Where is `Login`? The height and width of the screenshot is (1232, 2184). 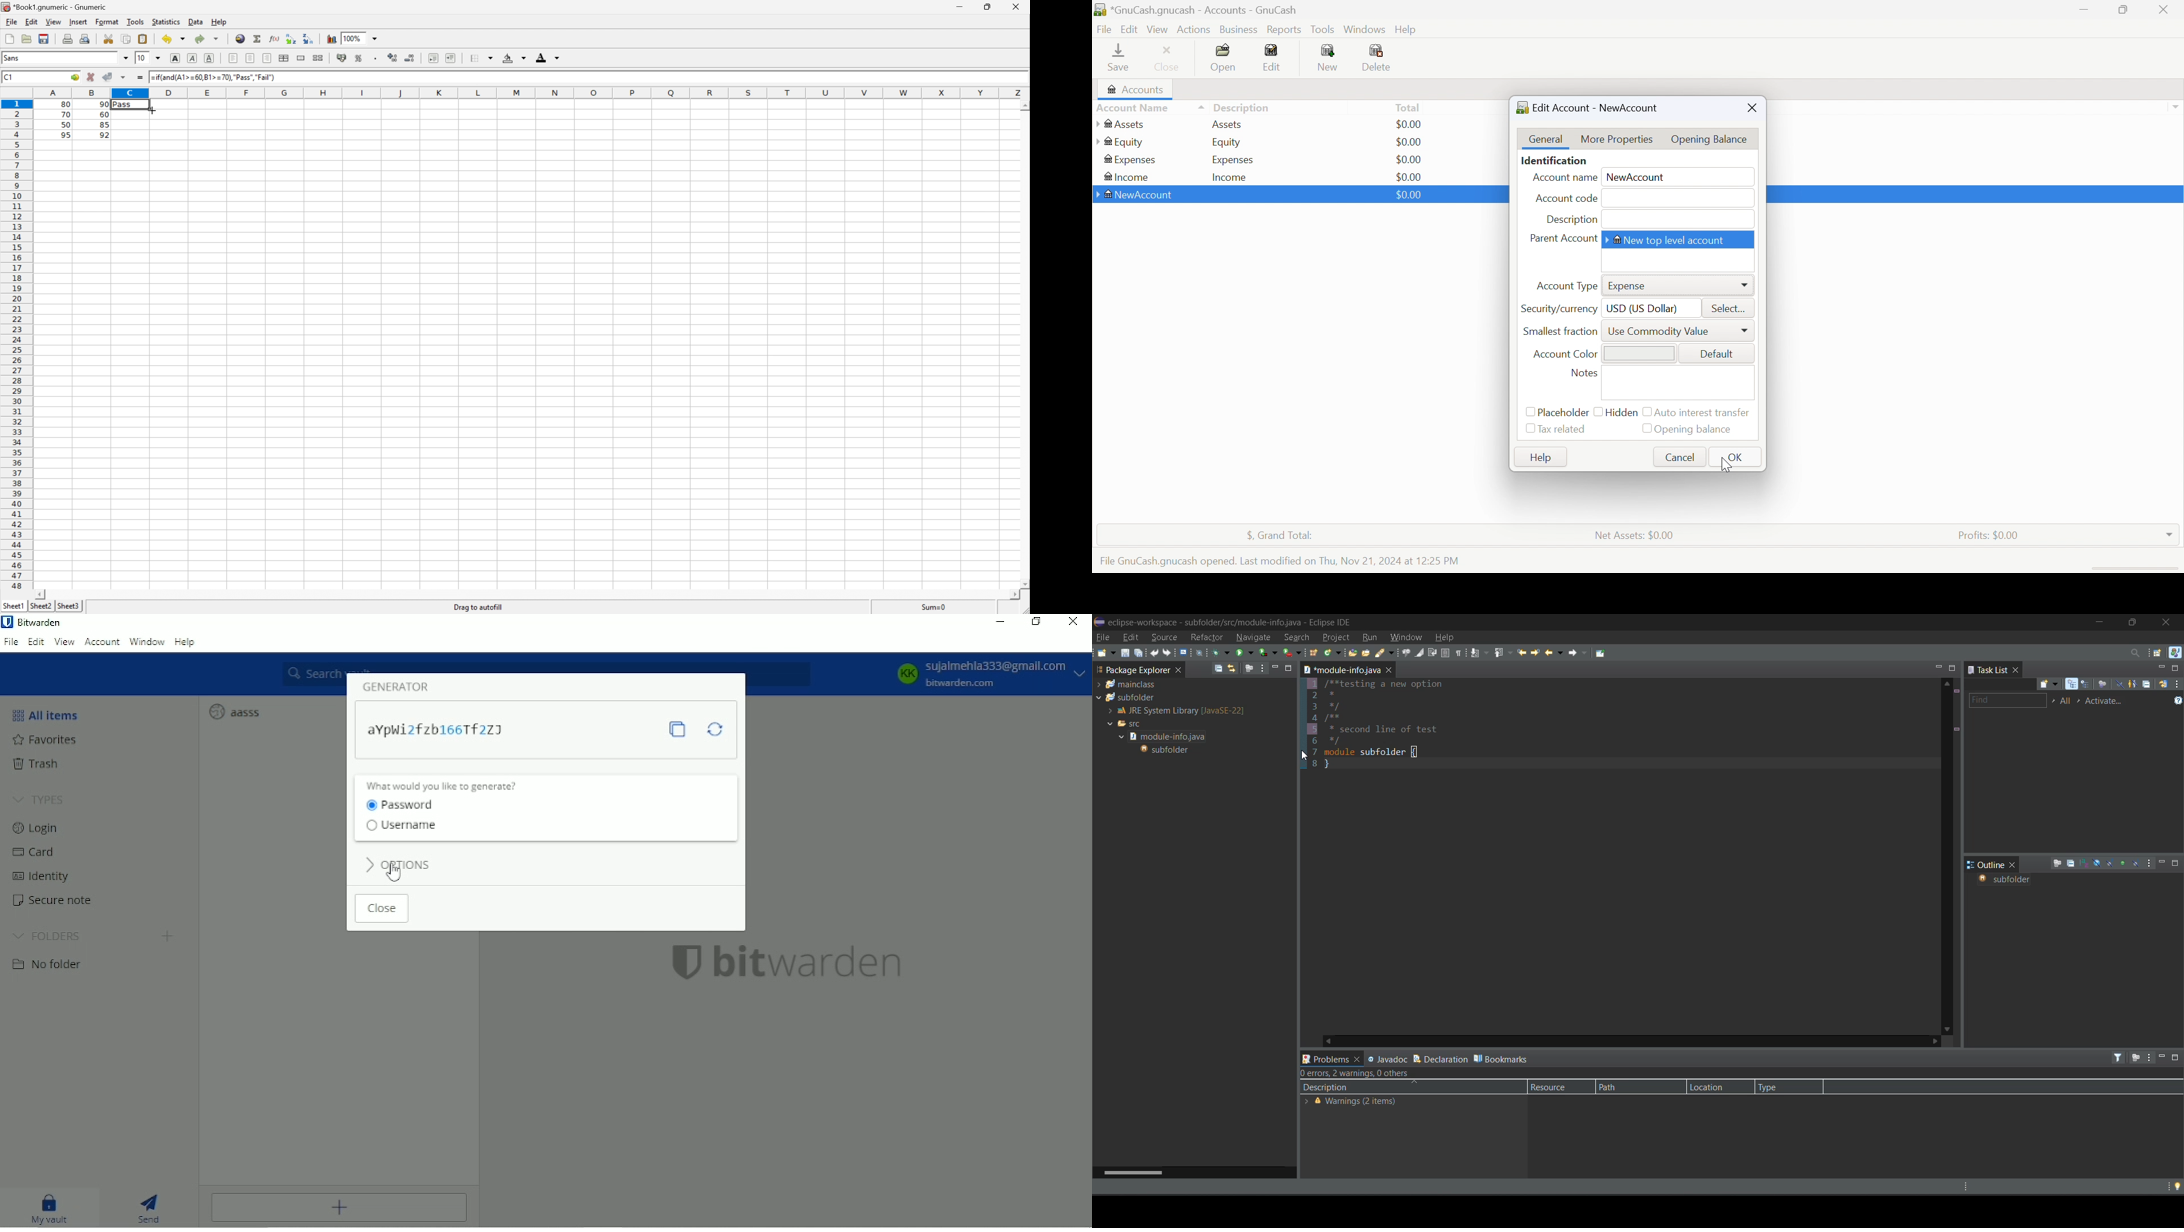 Login is located at coordinates (36, 829).